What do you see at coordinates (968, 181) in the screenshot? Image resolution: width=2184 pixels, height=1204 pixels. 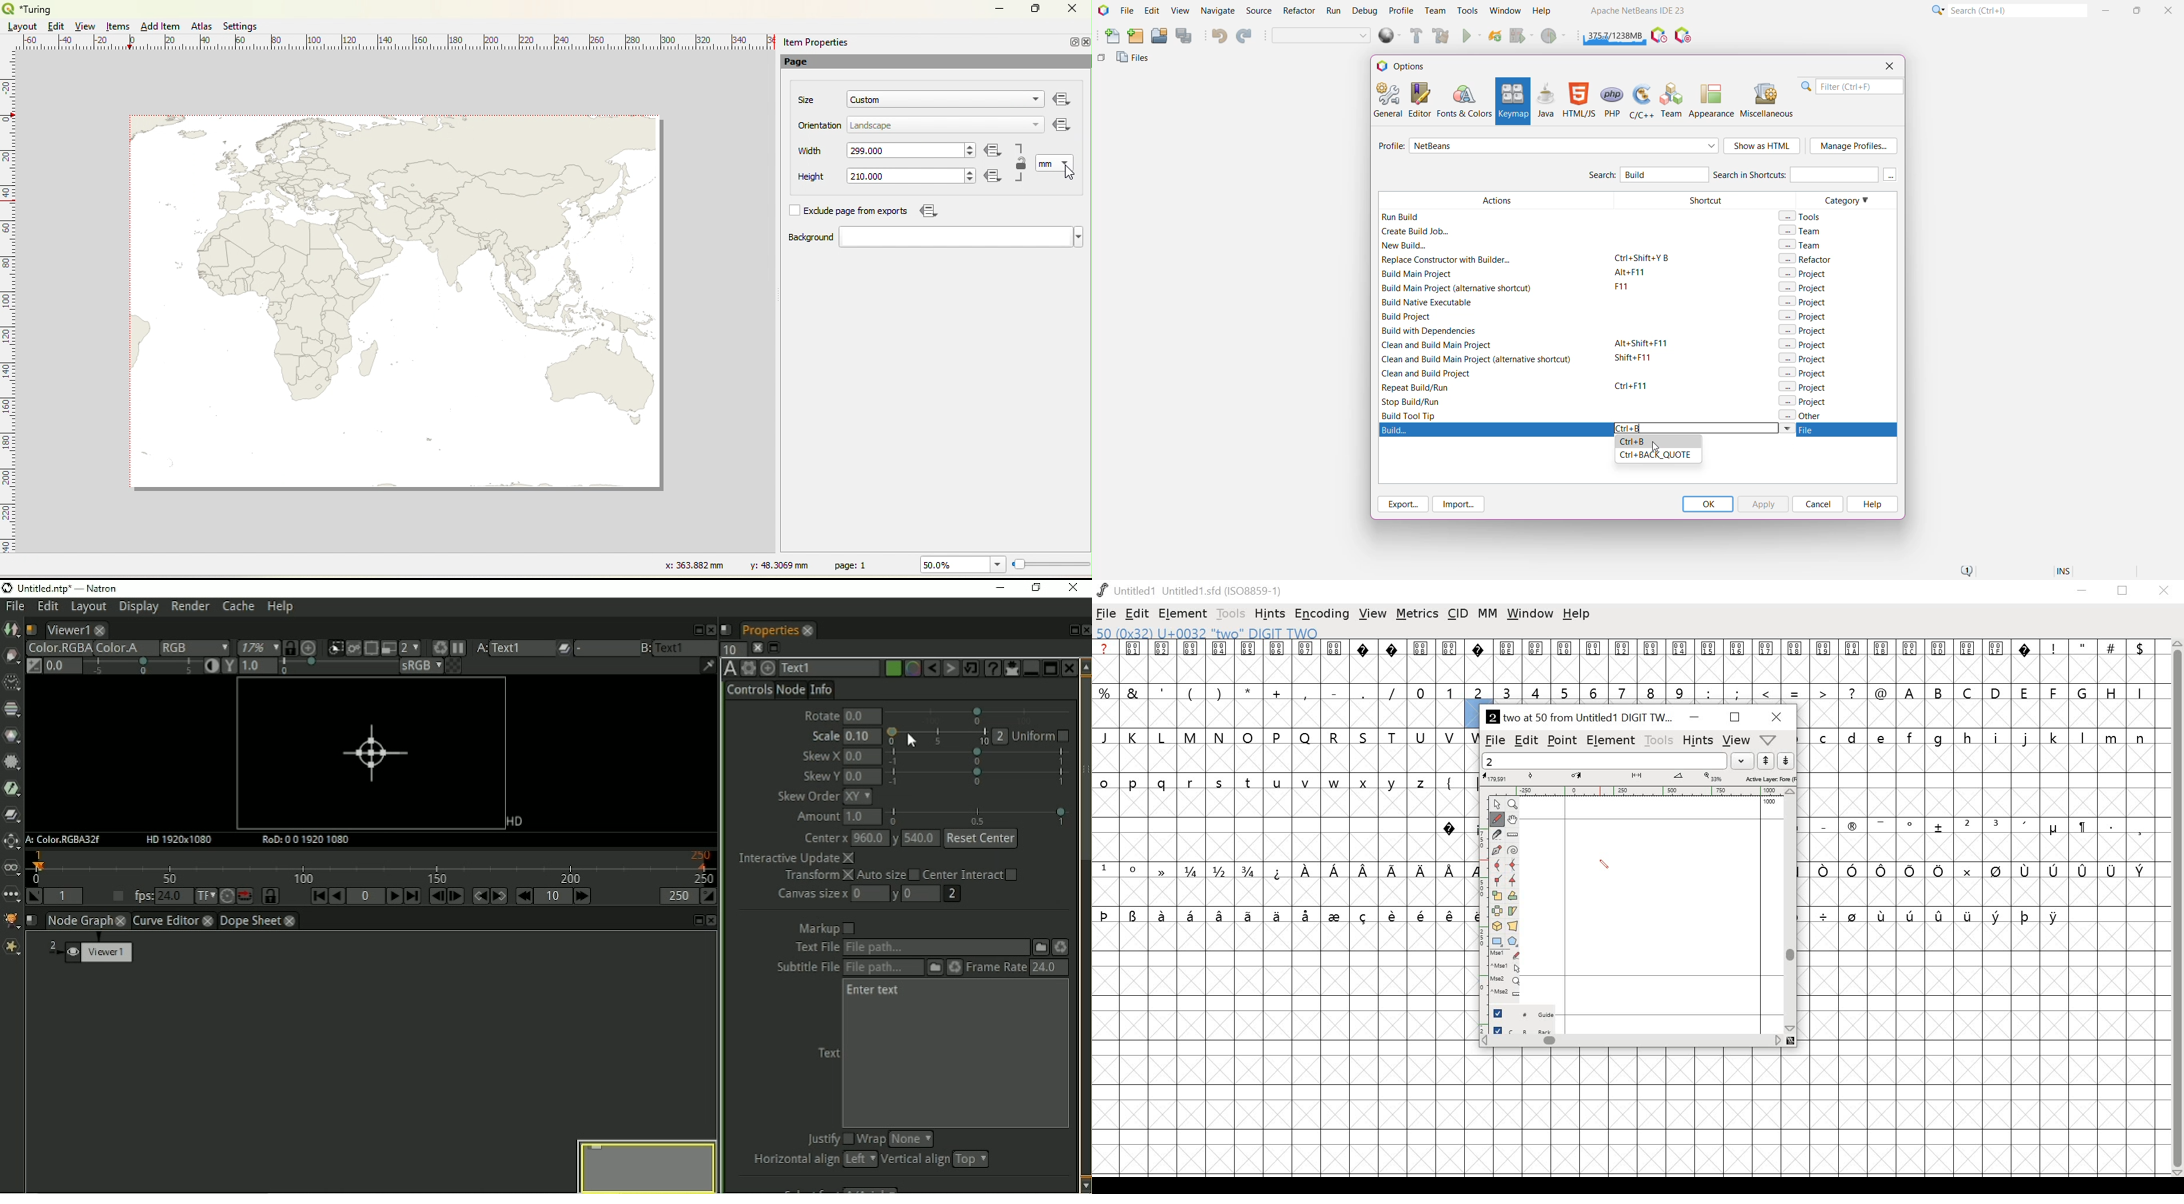 I see `decrease` at bounding box center [968, 181].